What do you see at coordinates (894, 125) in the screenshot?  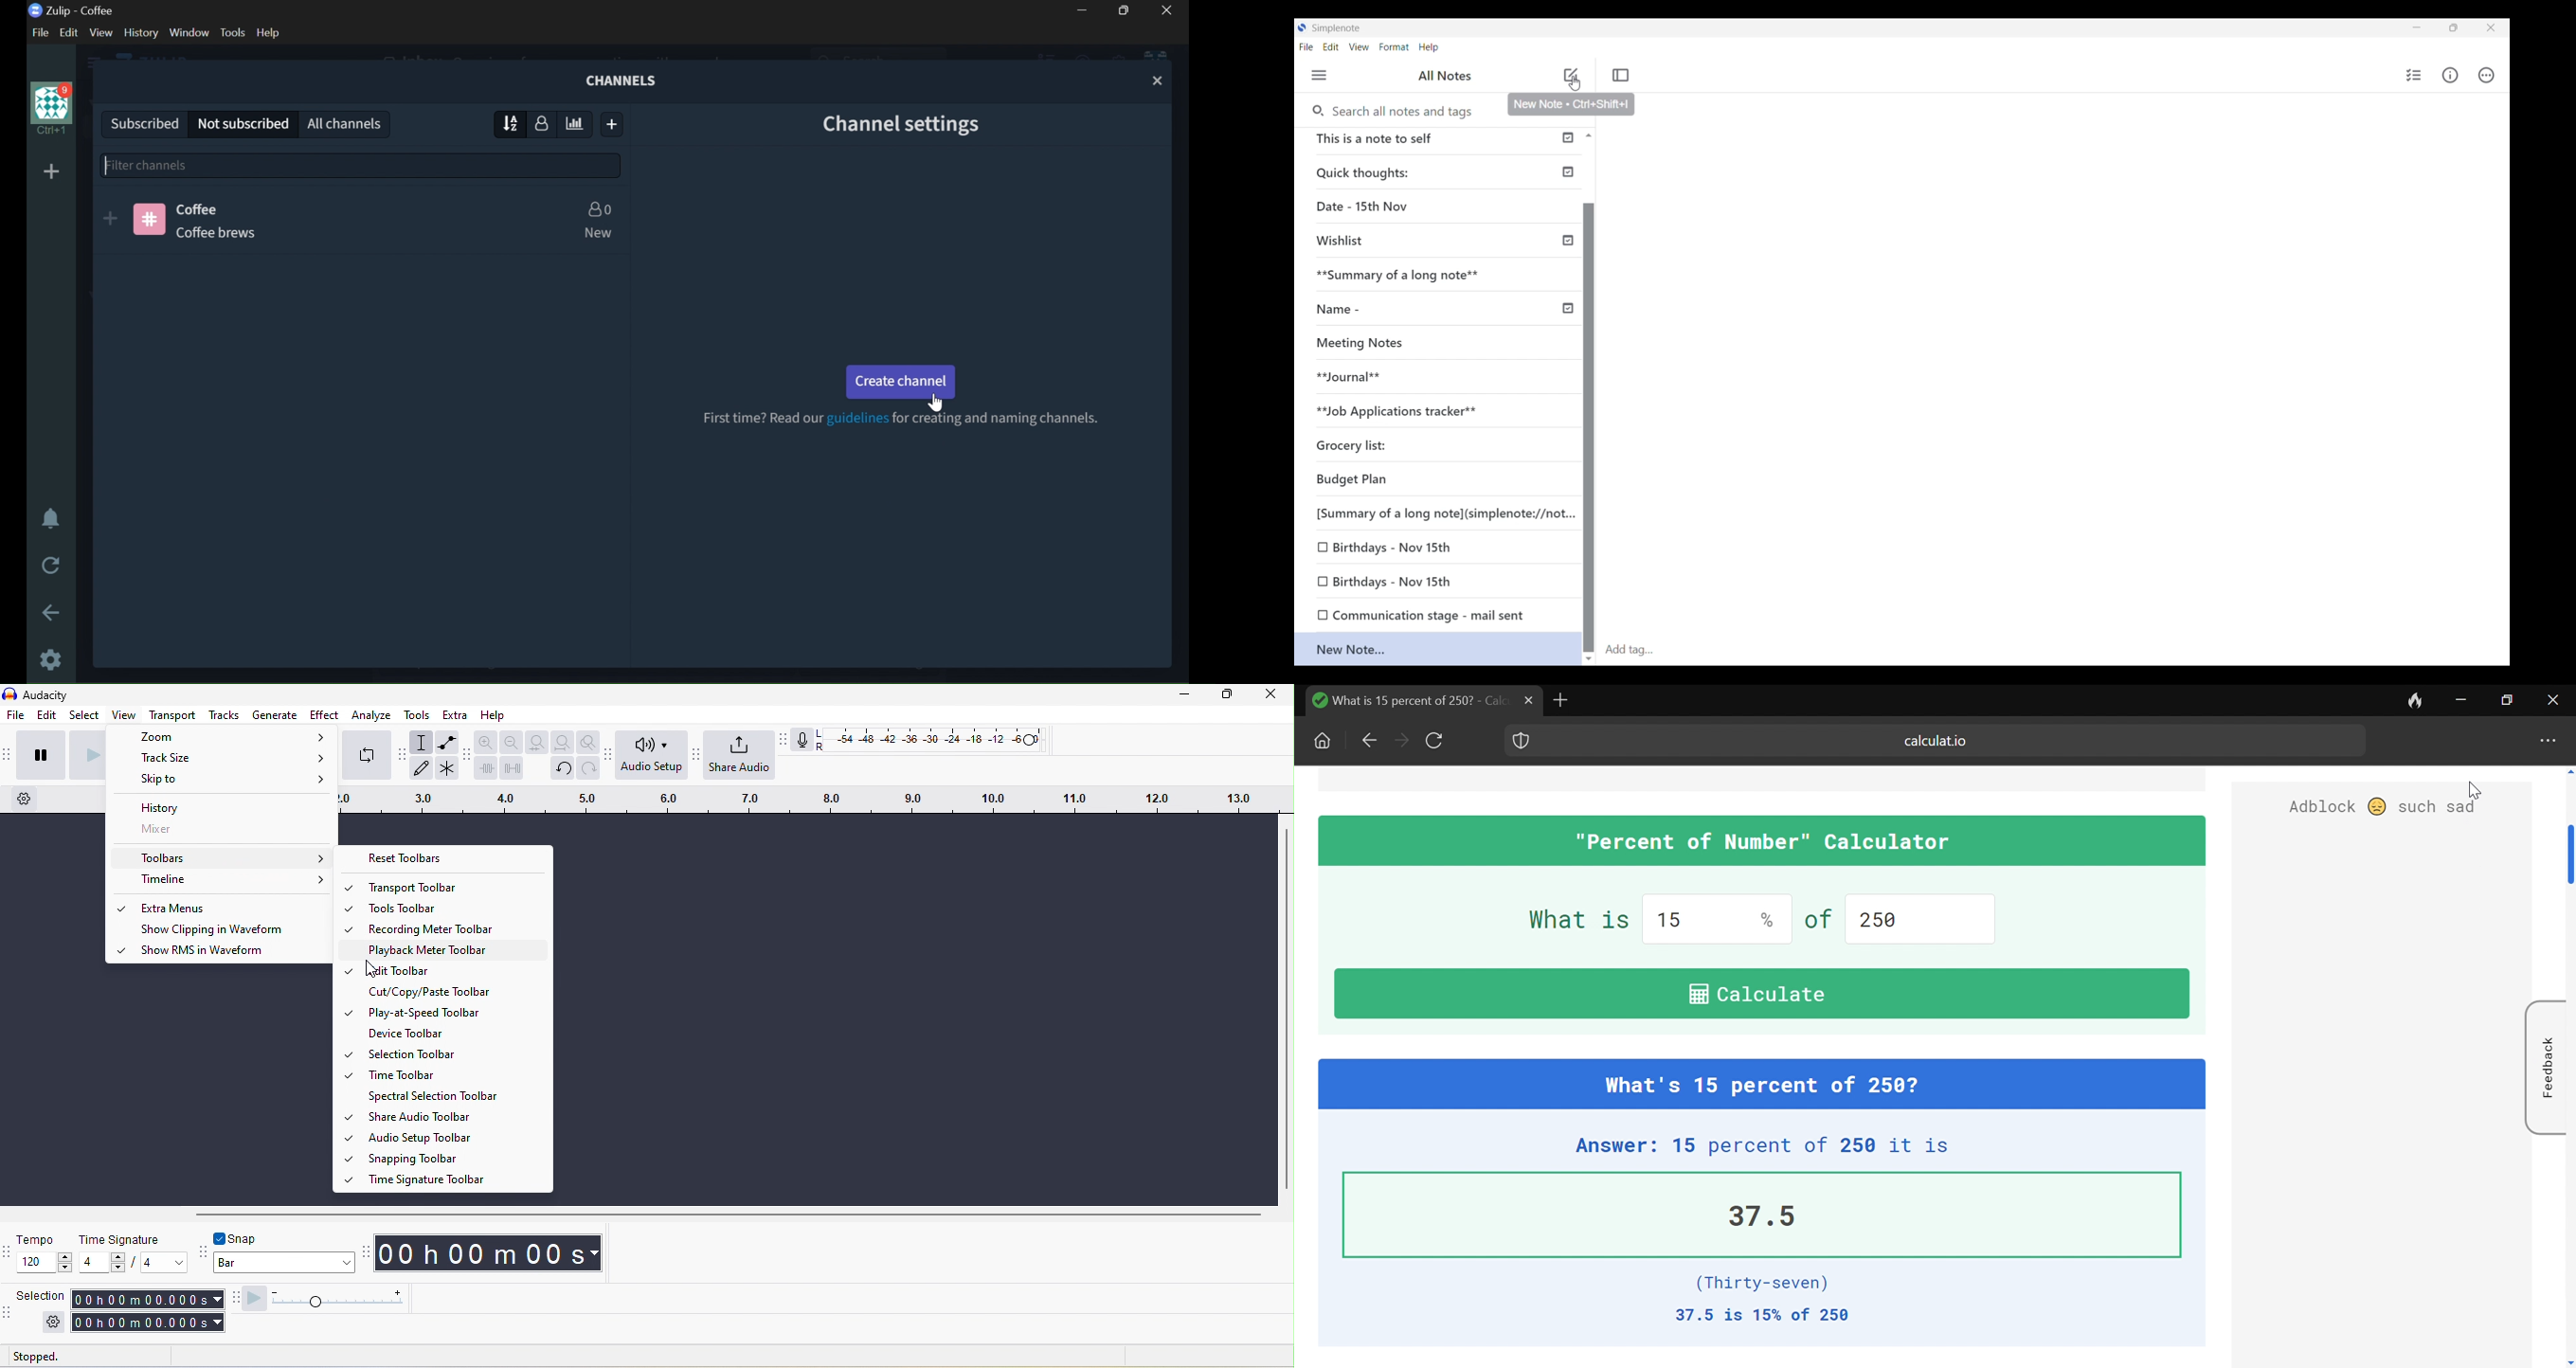 I see `CHANNEL SETTINGS` at bounding box center [894, 125].